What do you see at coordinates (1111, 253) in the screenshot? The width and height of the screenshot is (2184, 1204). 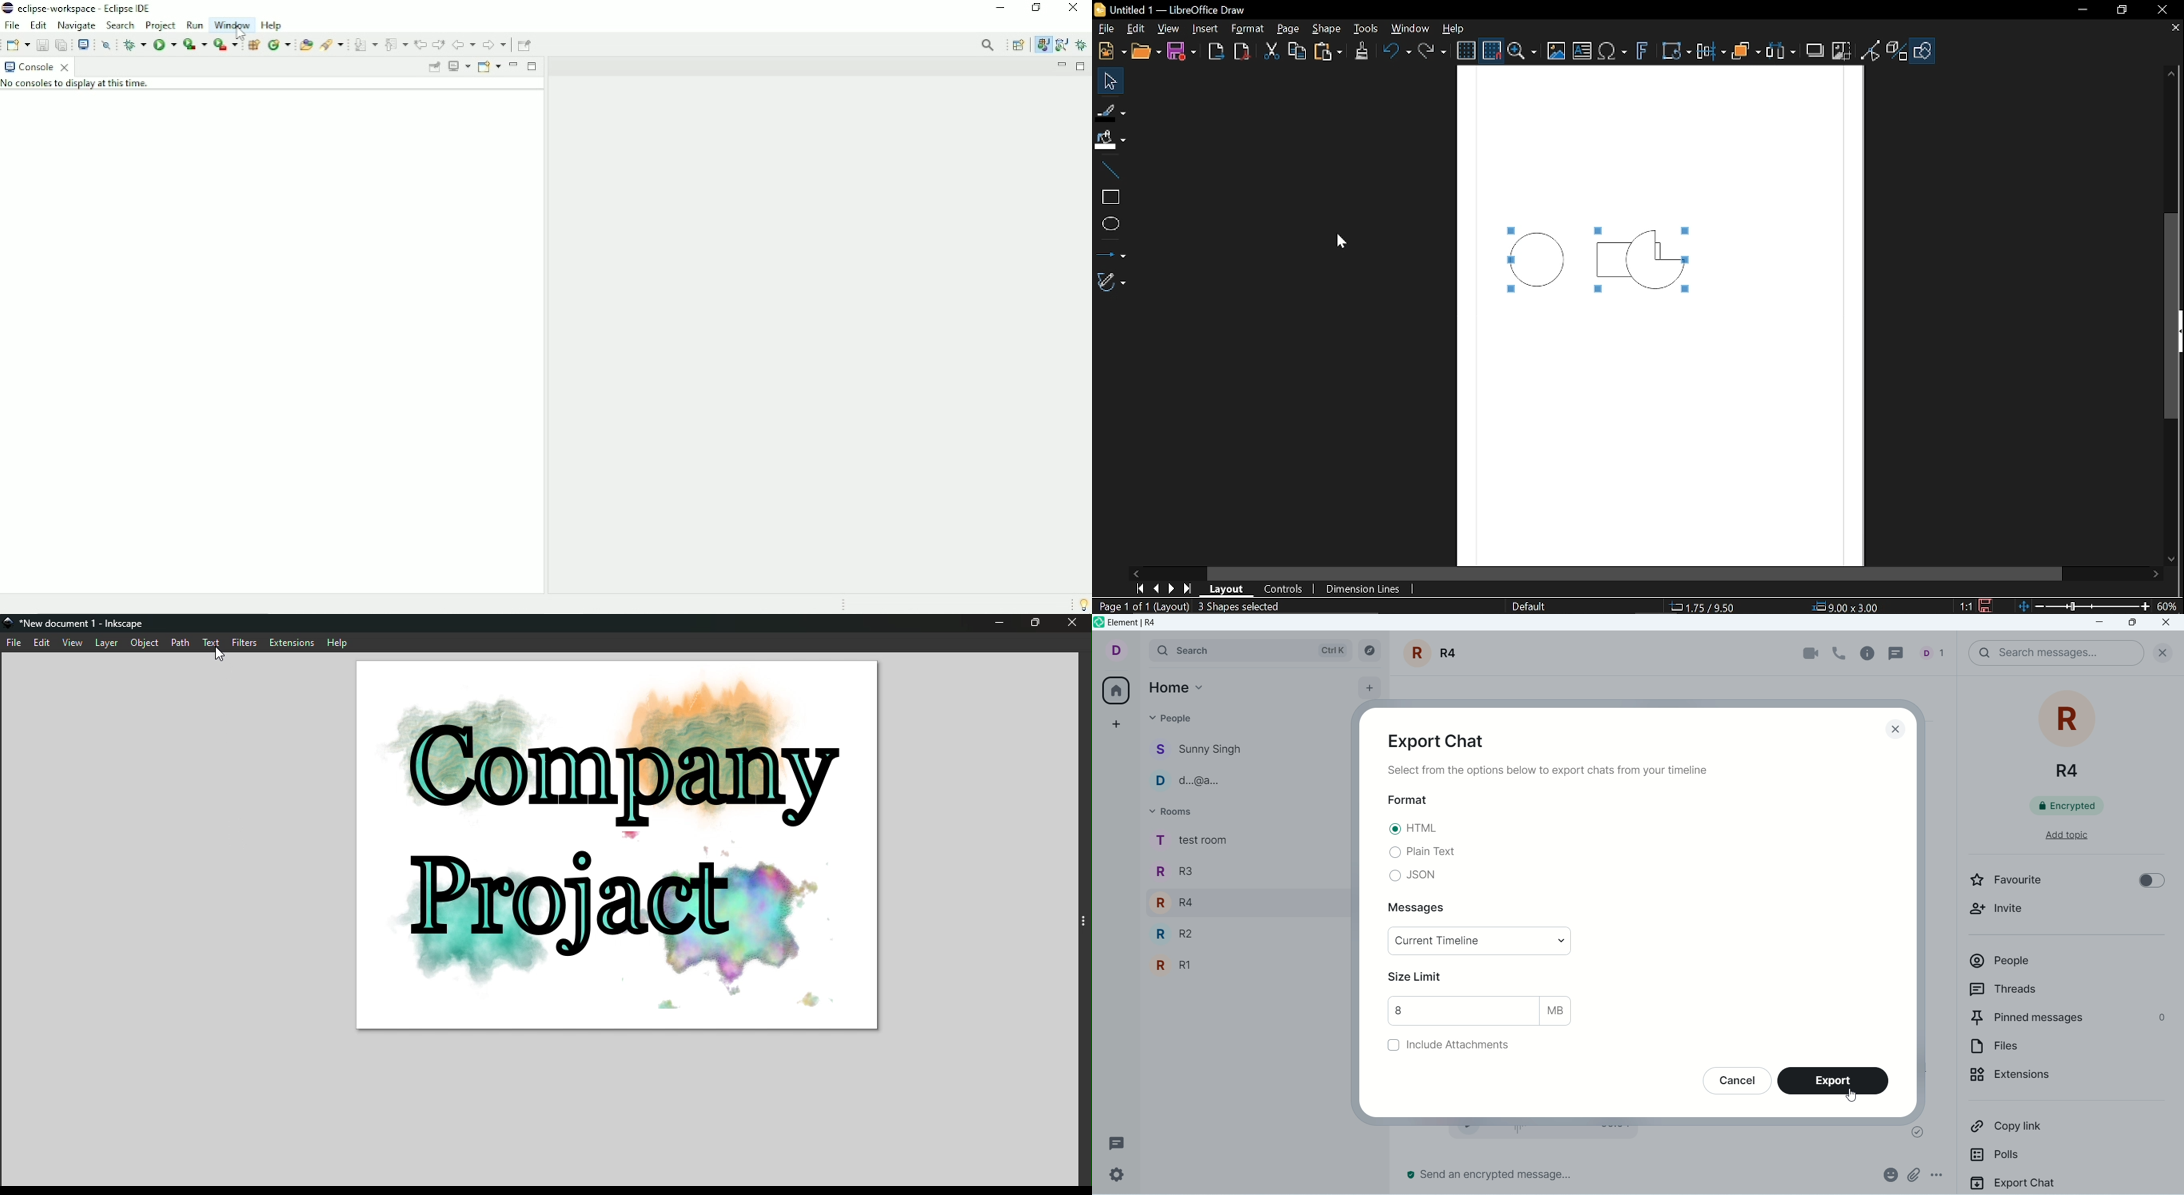 I see `Lines and arrows` at bounding box center [1111, 253].